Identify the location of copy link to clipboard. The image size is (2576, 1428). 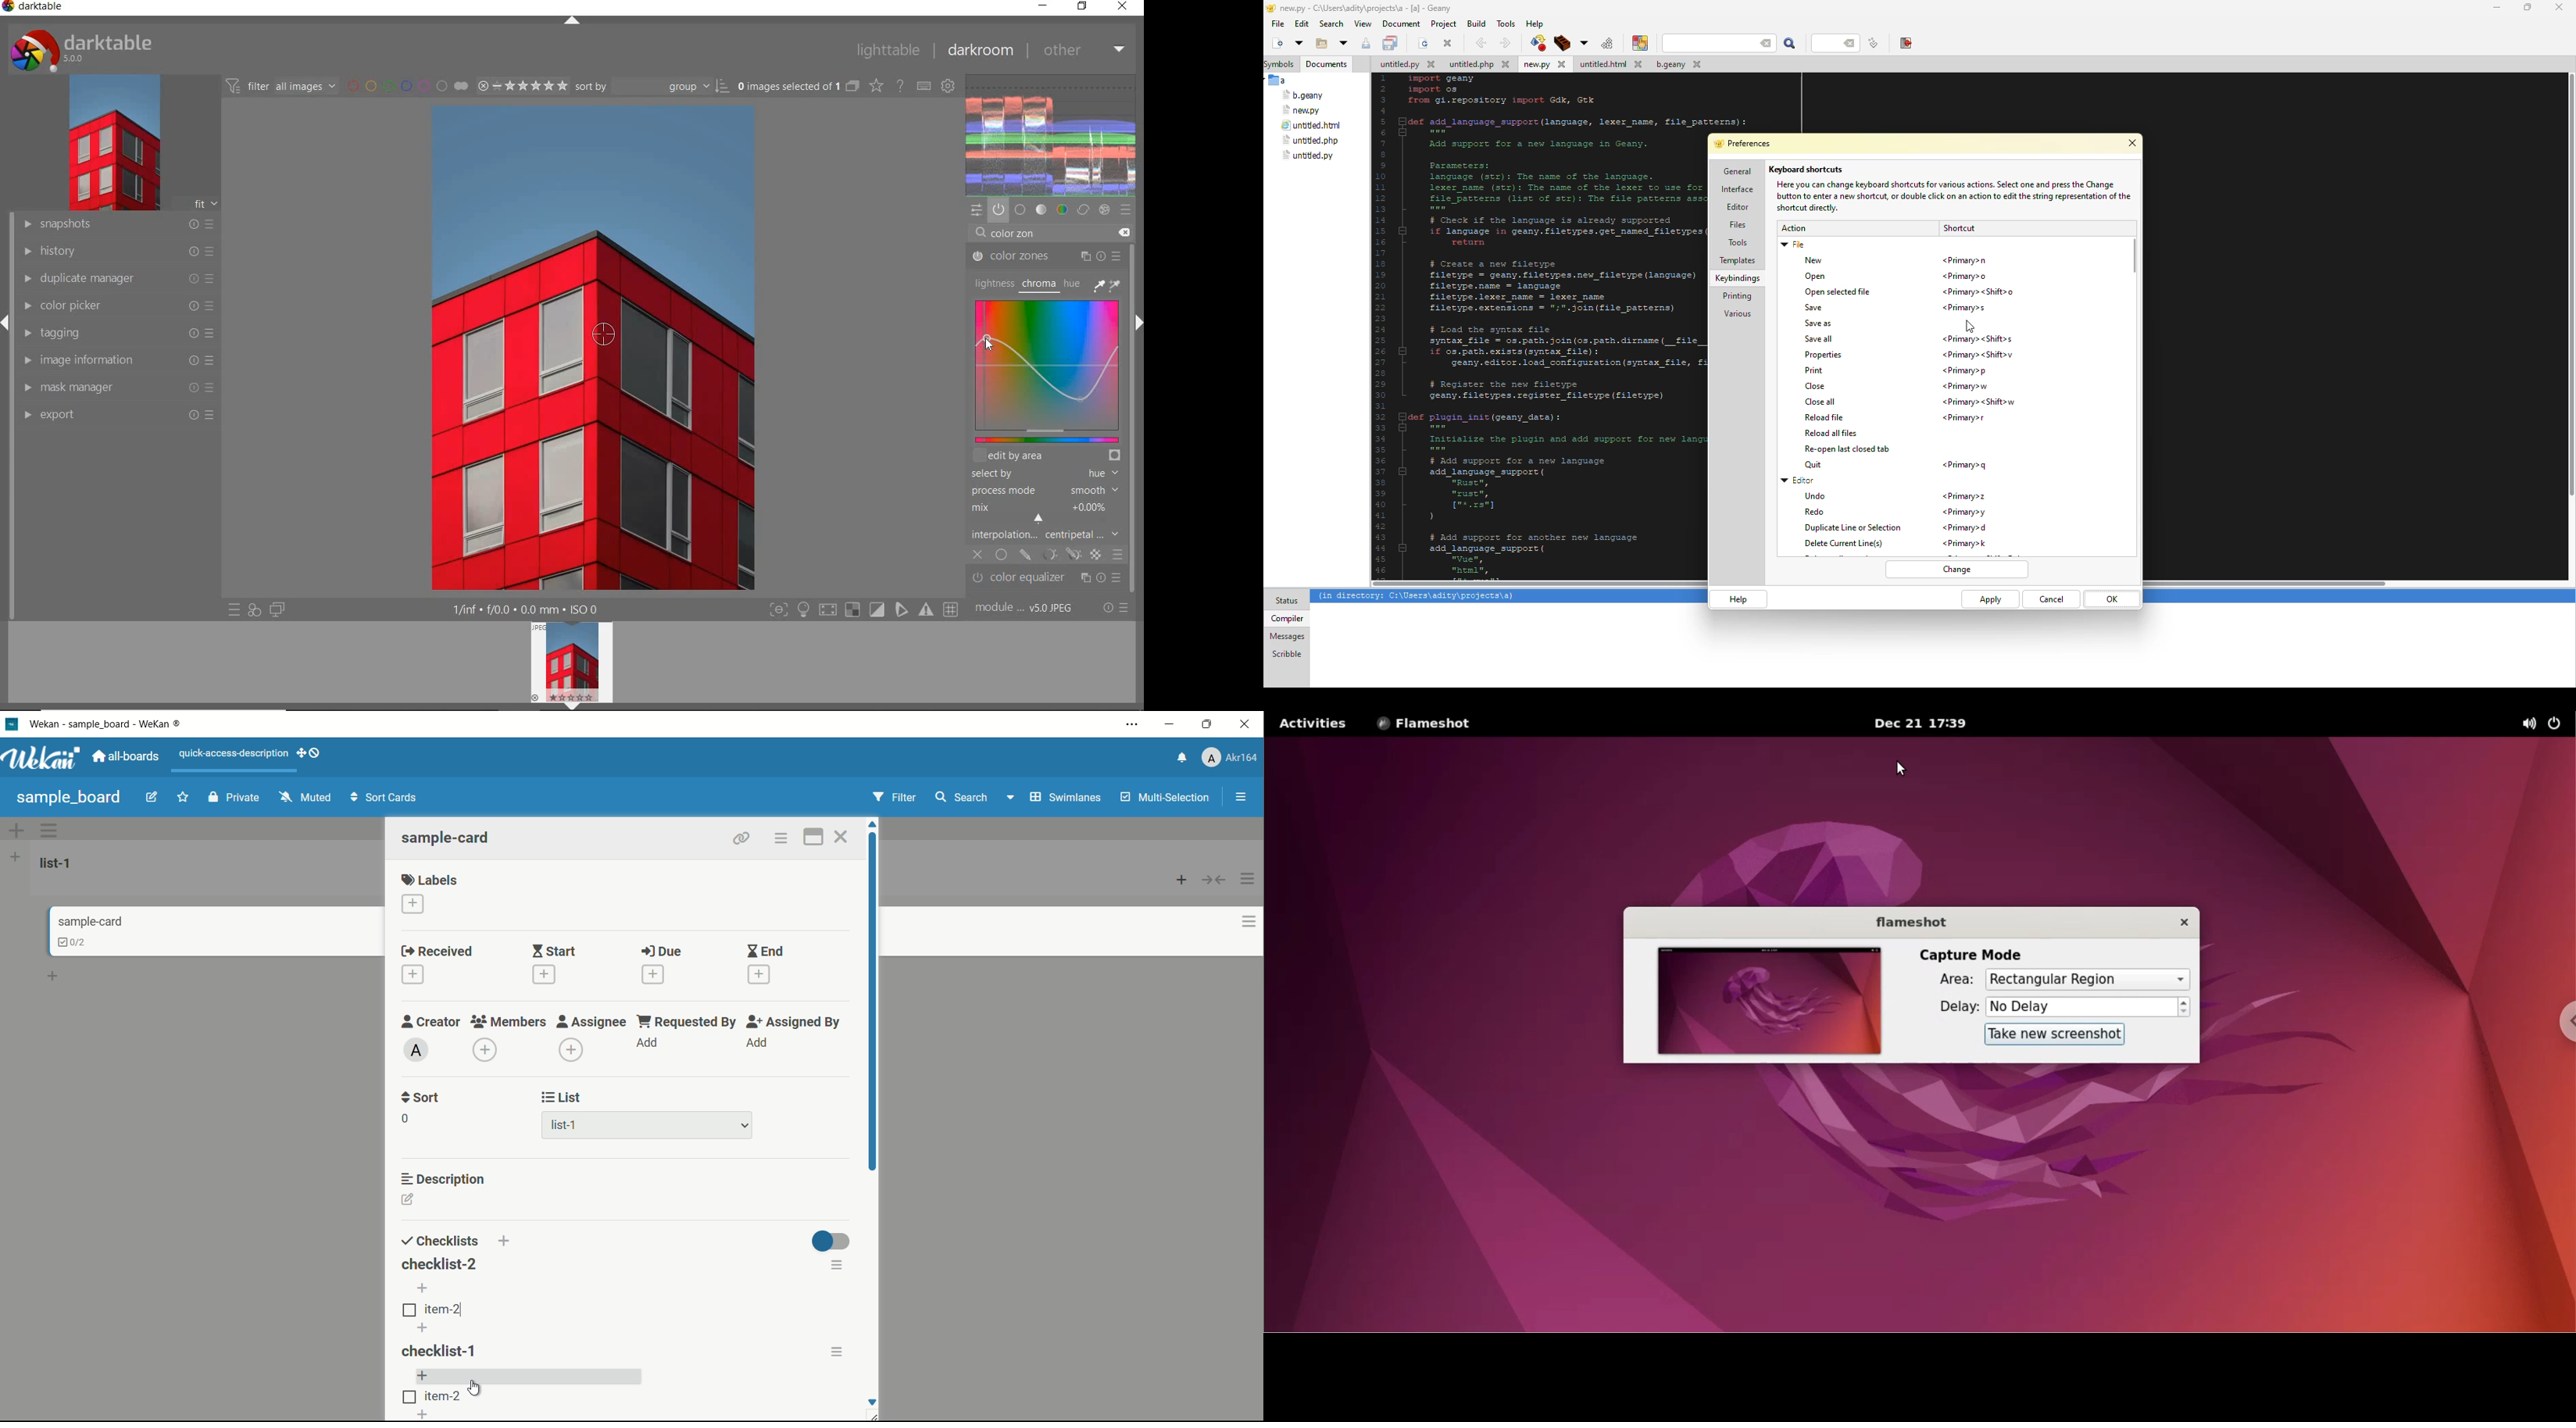
(740, 838).